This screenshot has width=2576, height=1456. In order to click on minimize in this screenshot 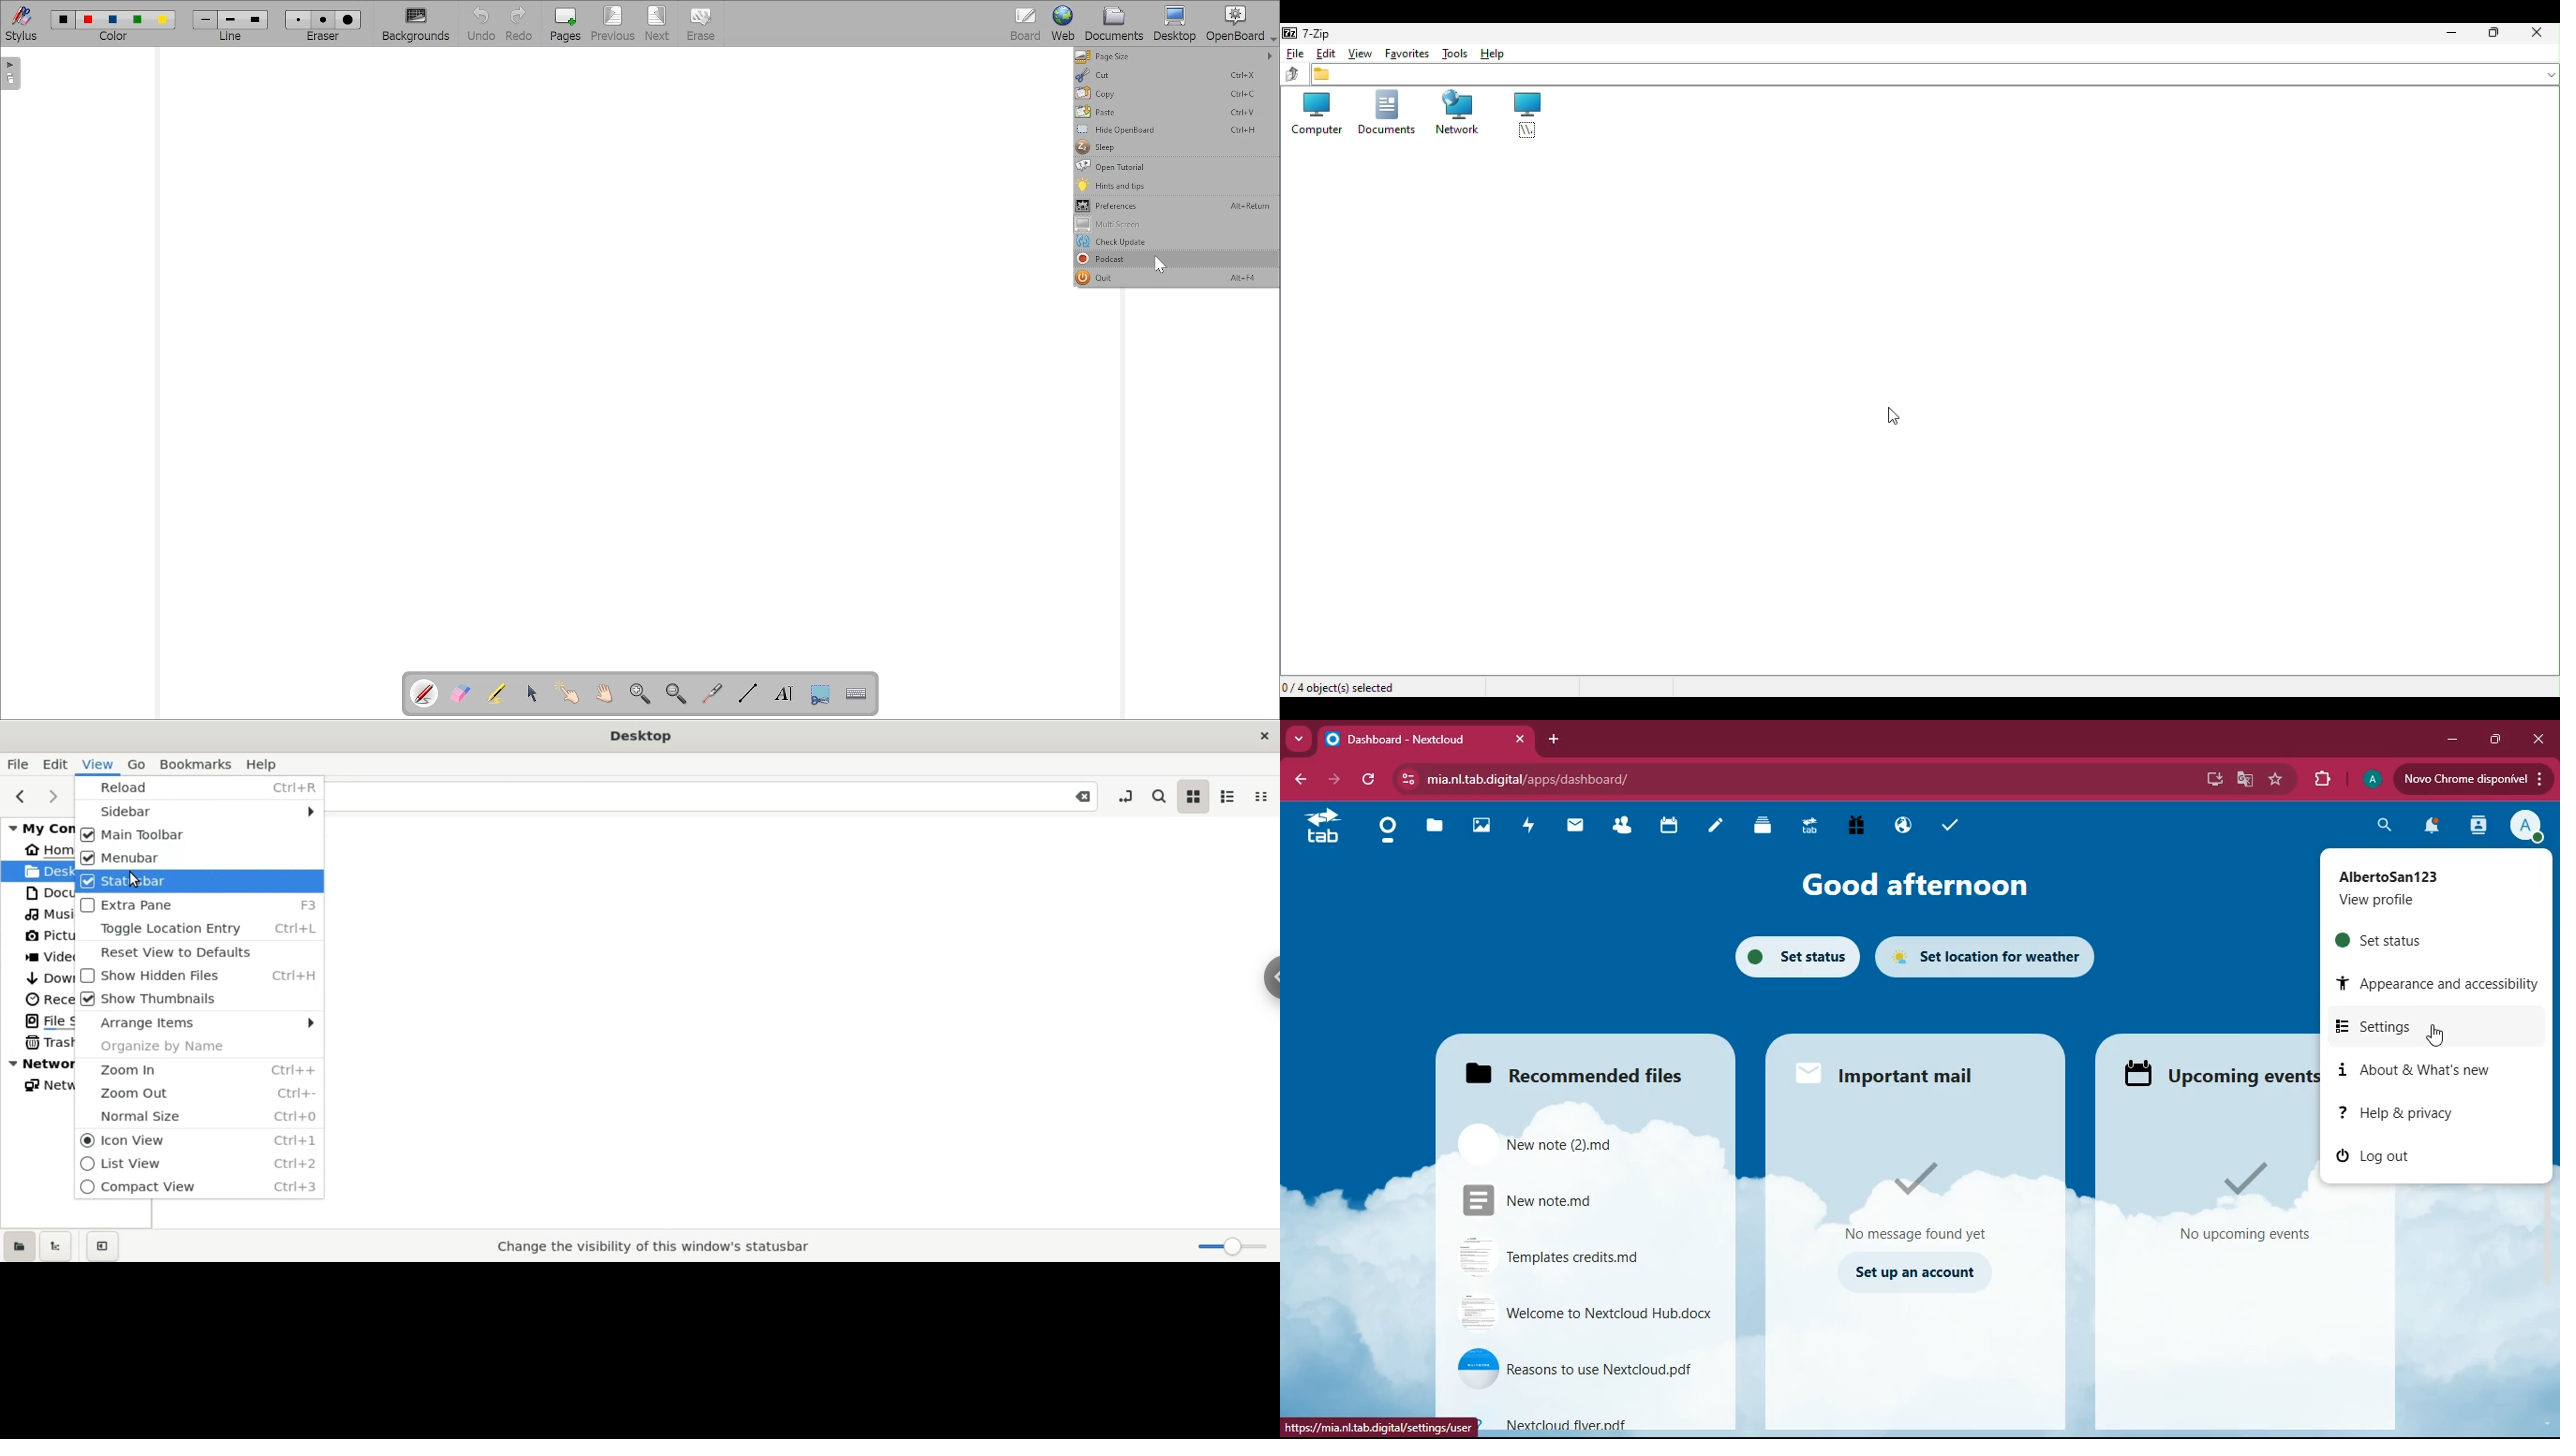, I will do `click(2450, 739)`.